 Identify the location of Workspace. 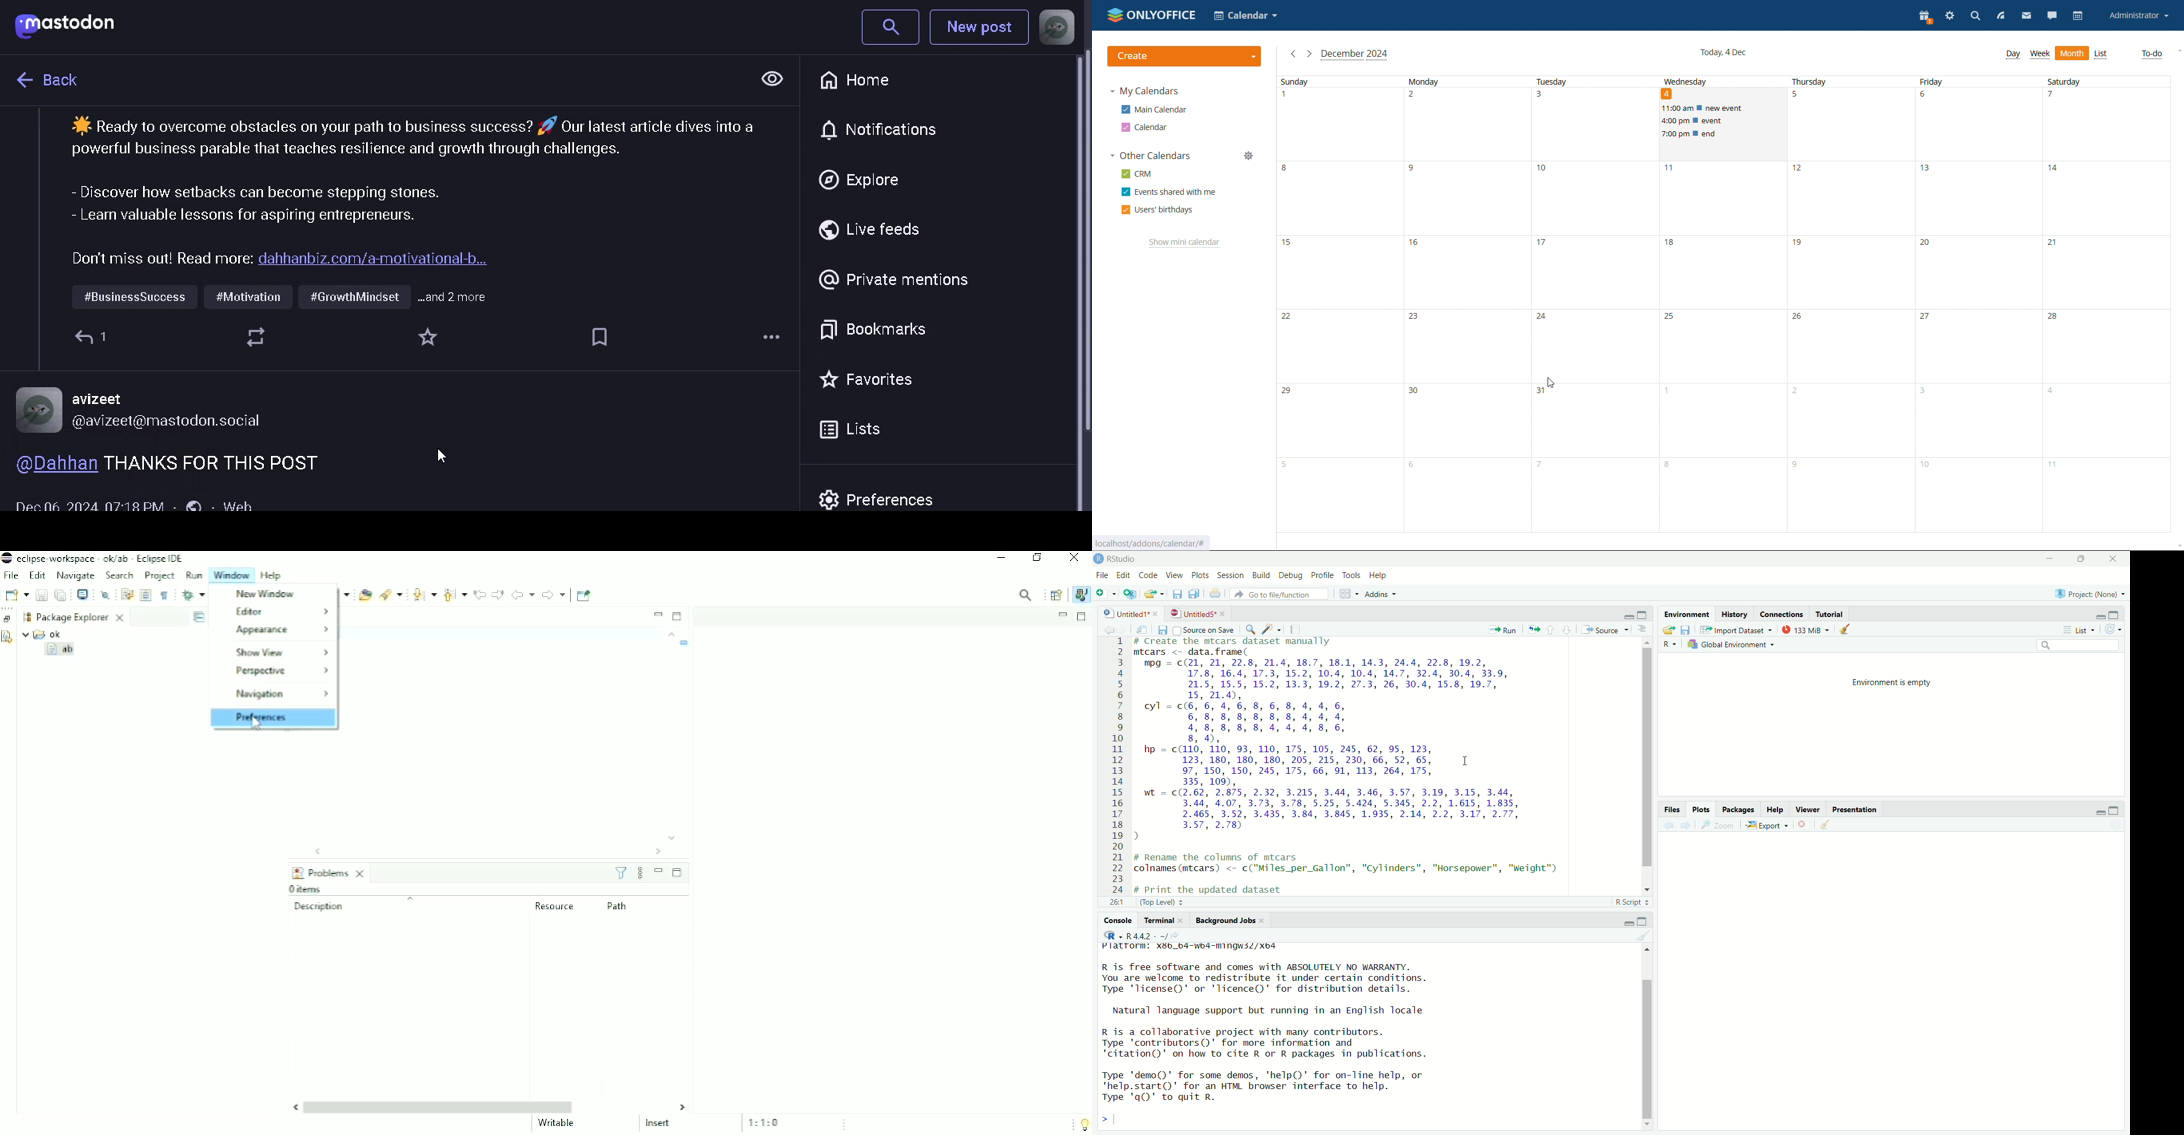
(25, 617).